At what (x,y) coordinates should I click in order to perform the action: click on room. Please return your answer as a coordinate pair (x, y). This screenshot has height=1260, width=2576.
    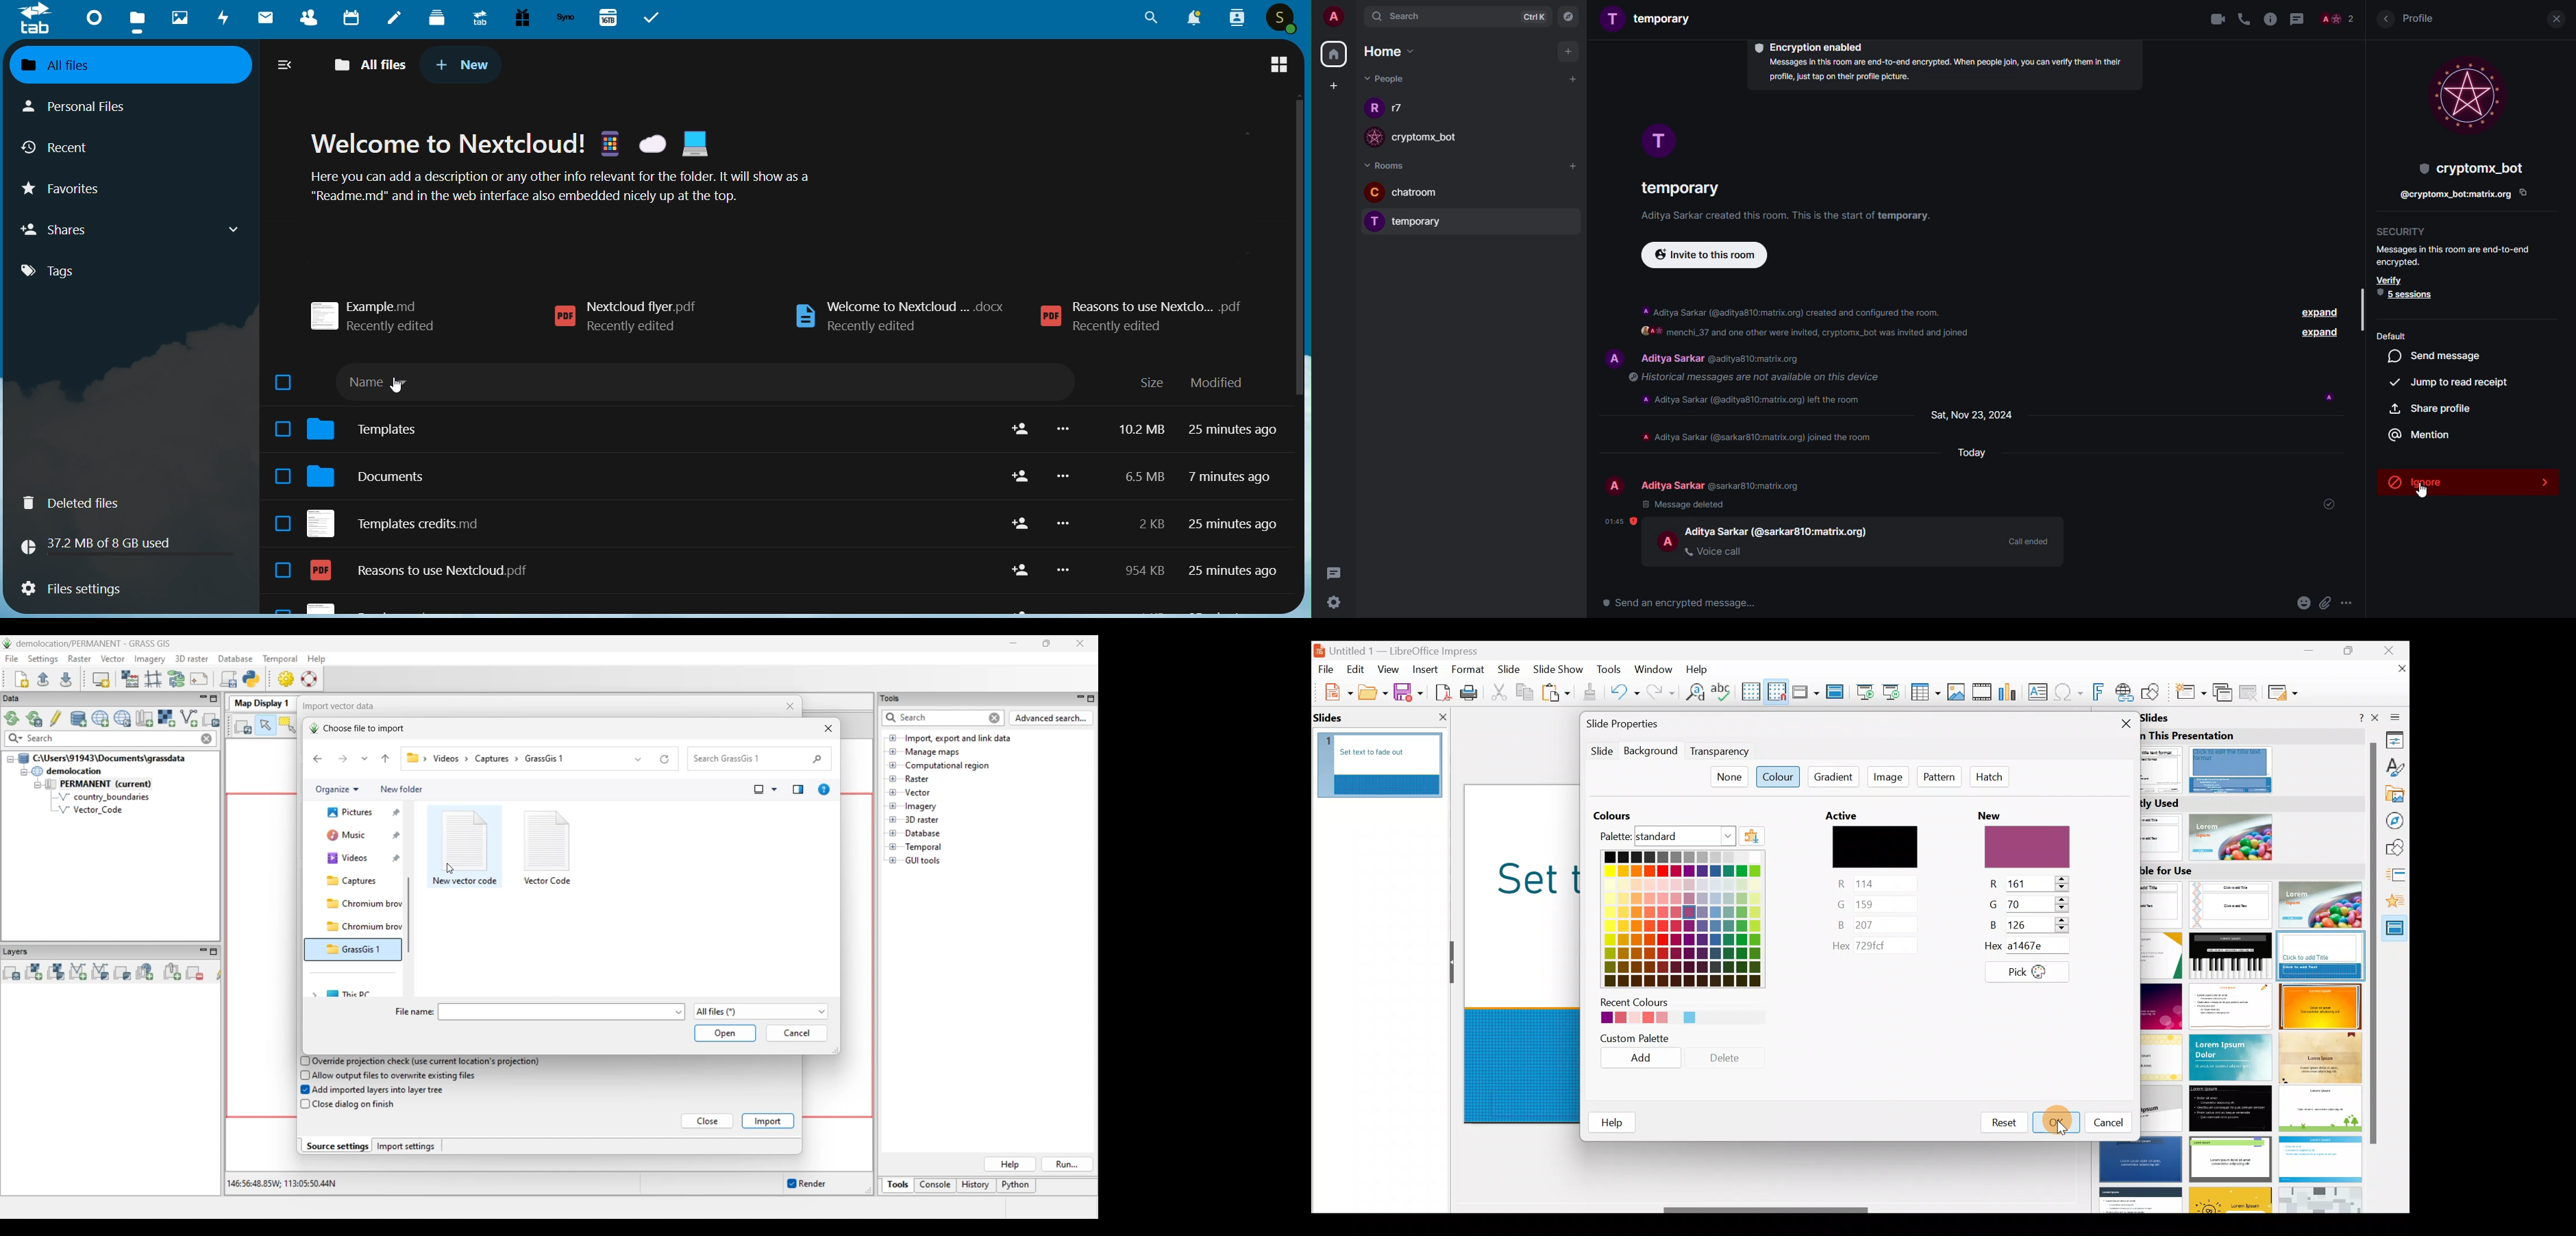
    Looking at the image, I should click on (1428, 194).